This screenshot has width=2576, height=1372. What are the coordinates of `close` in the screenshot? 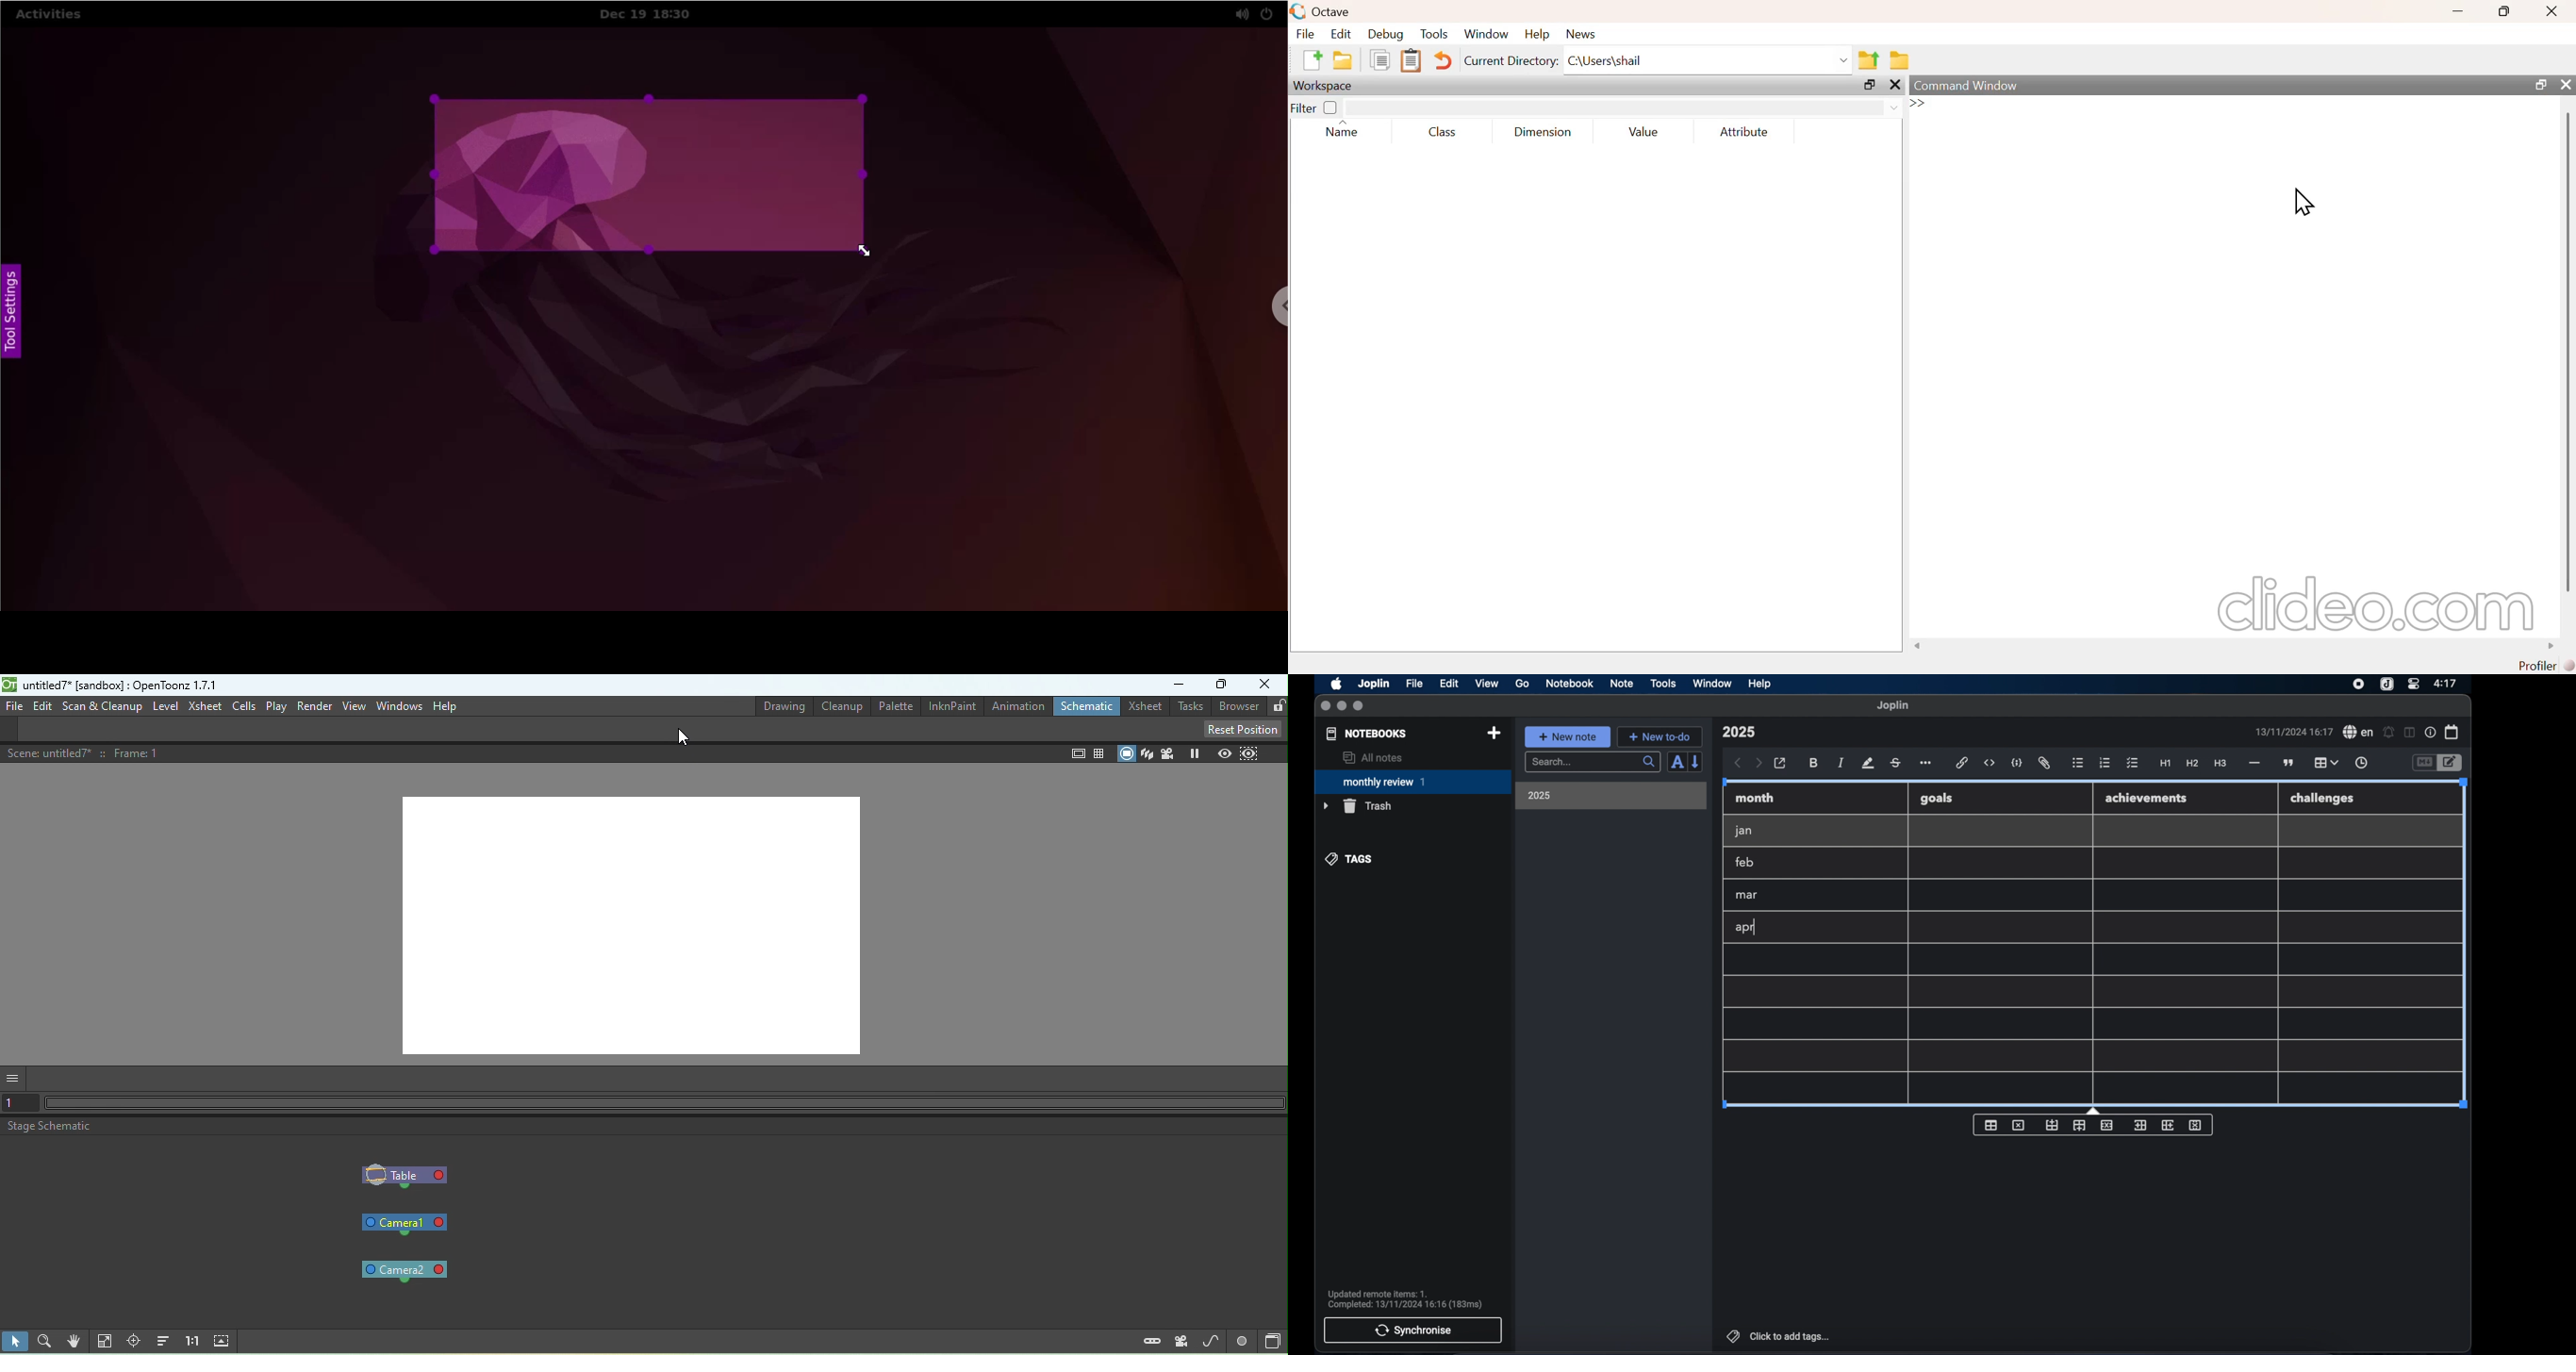 It's located at (1894, 85).